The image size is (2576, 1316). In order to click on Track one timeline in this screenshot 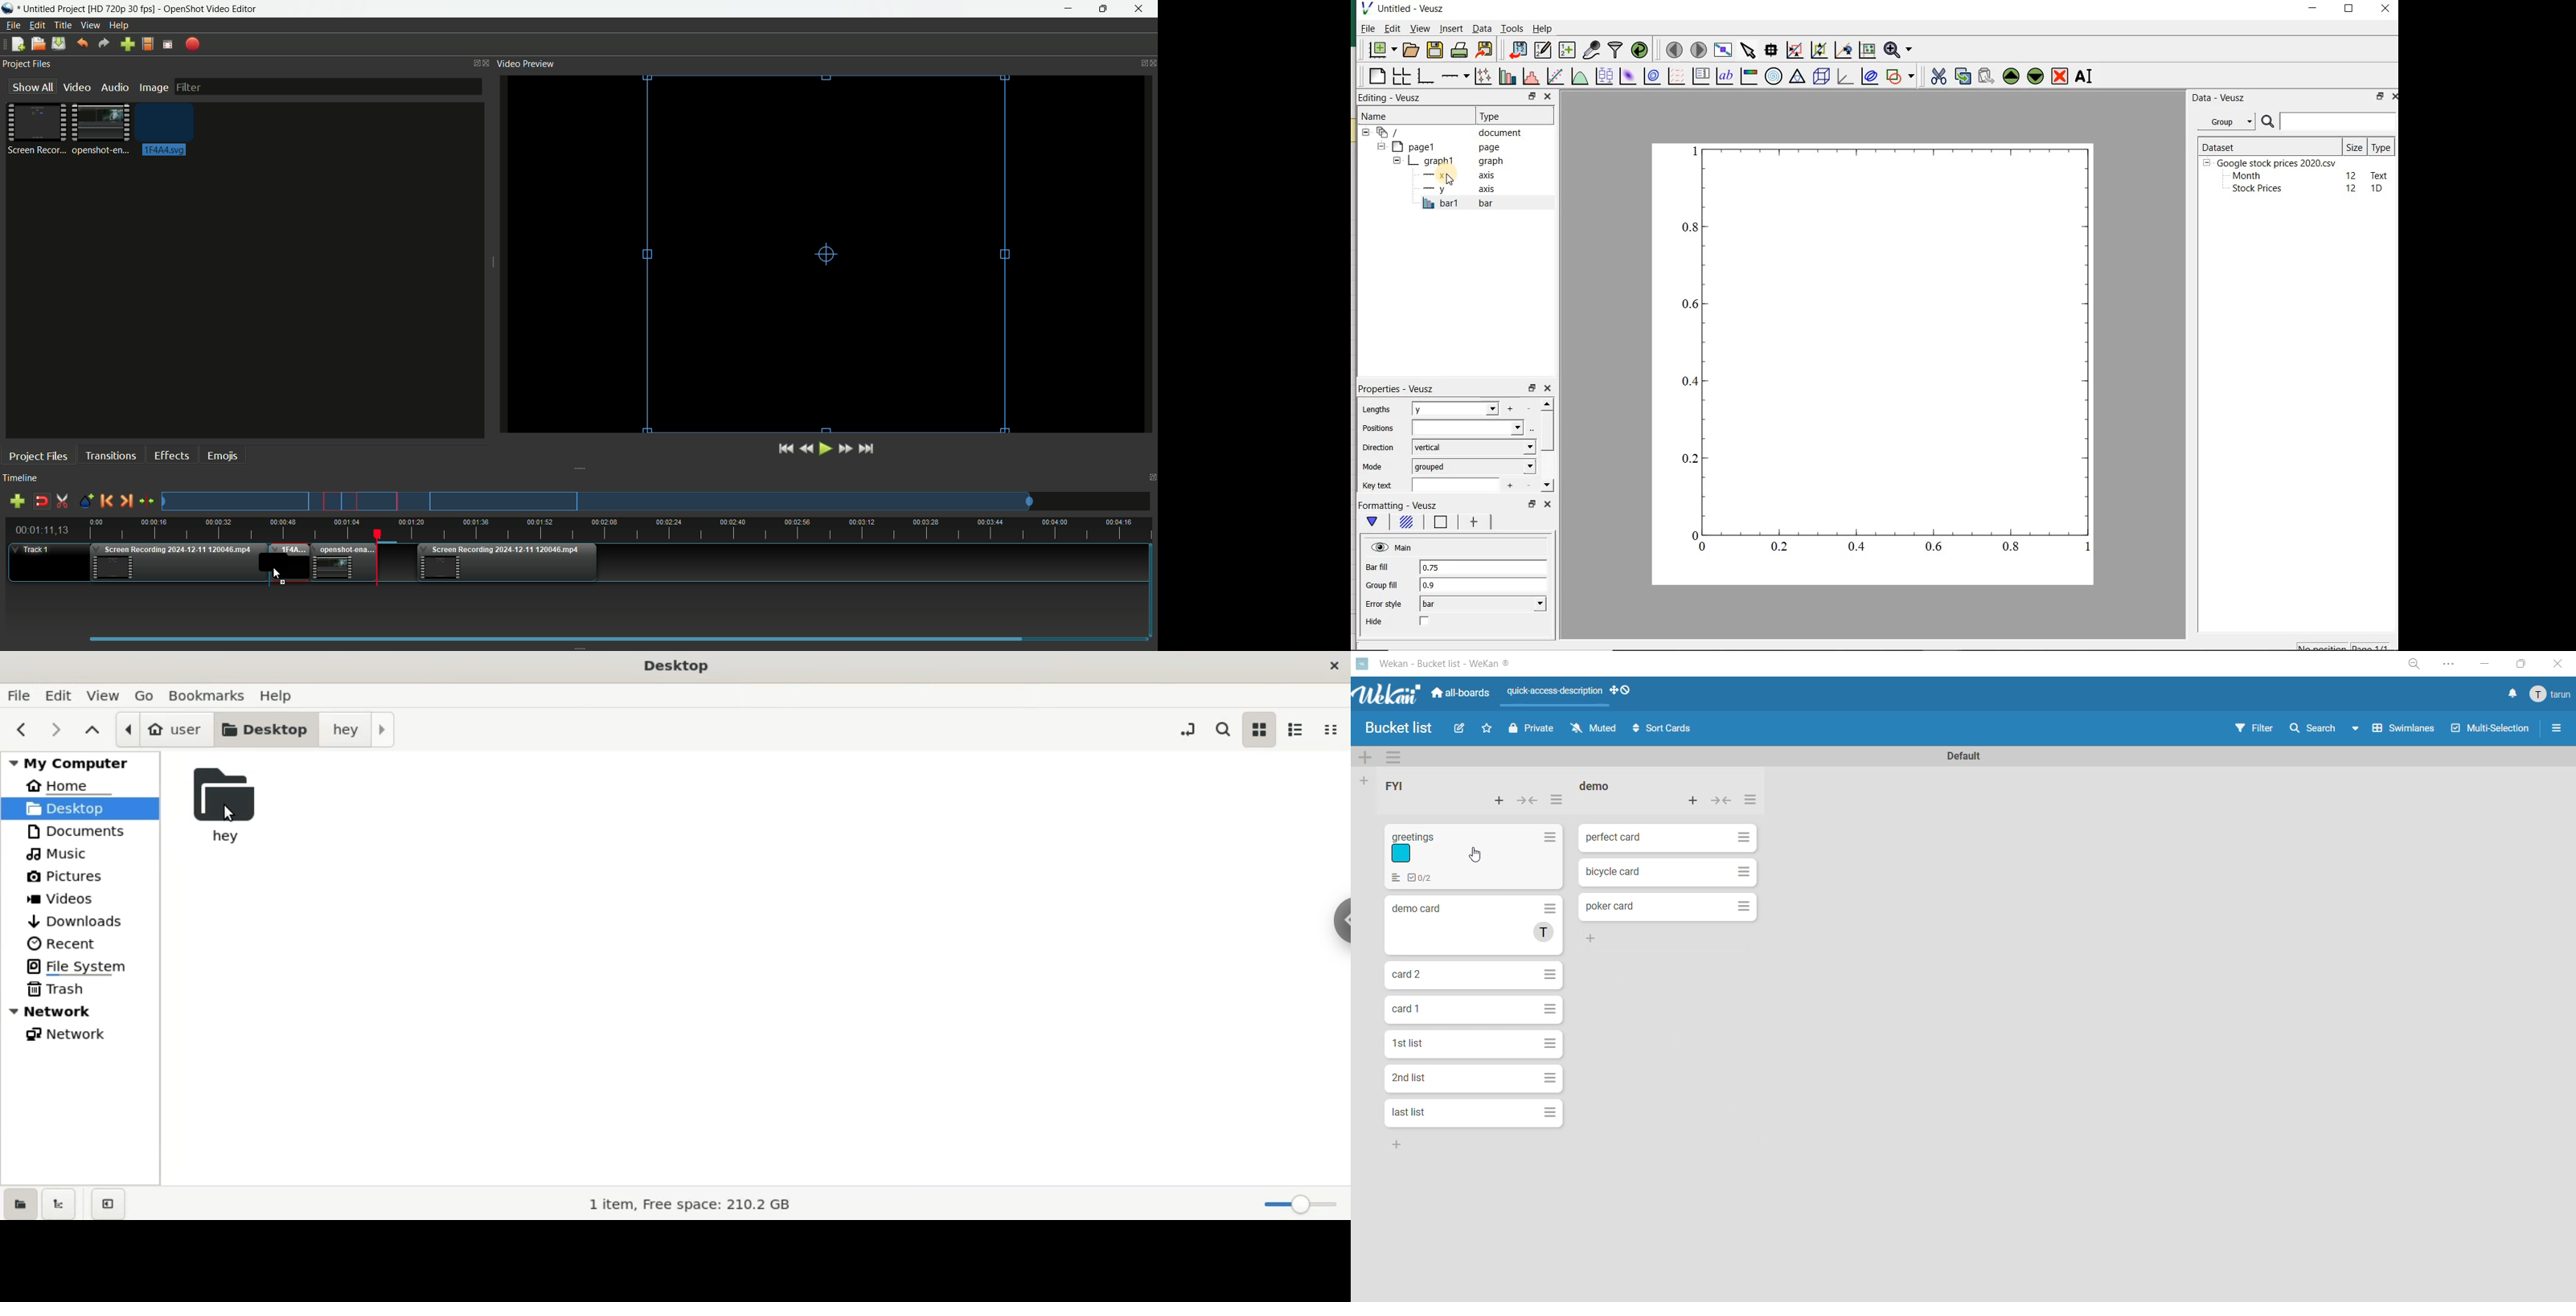, I will do `click(34, 550)`.